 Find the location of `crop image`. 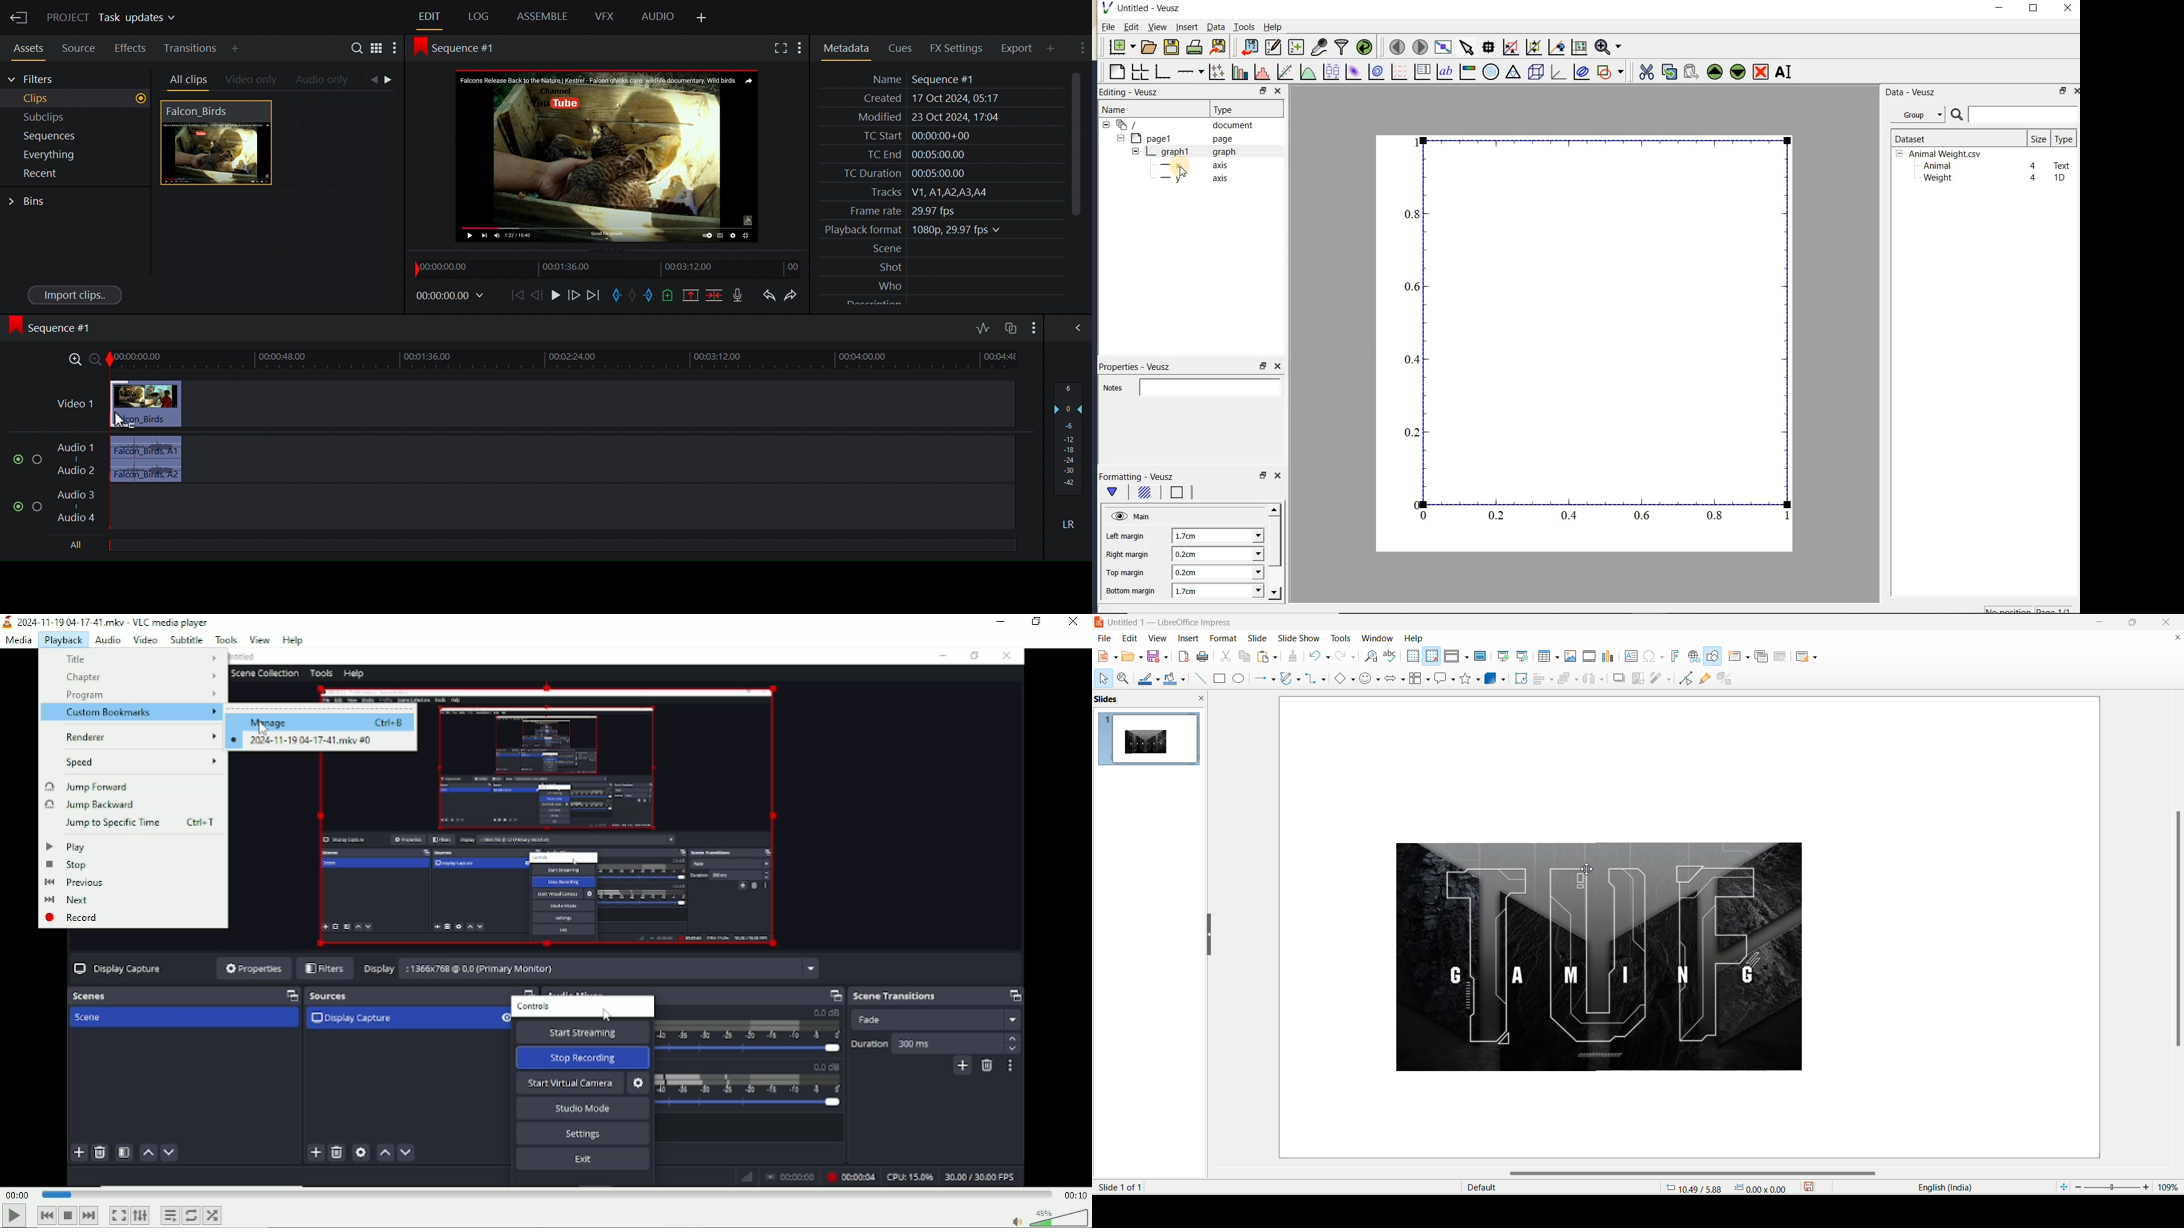

crop image is located at coordinates (1637, 679).